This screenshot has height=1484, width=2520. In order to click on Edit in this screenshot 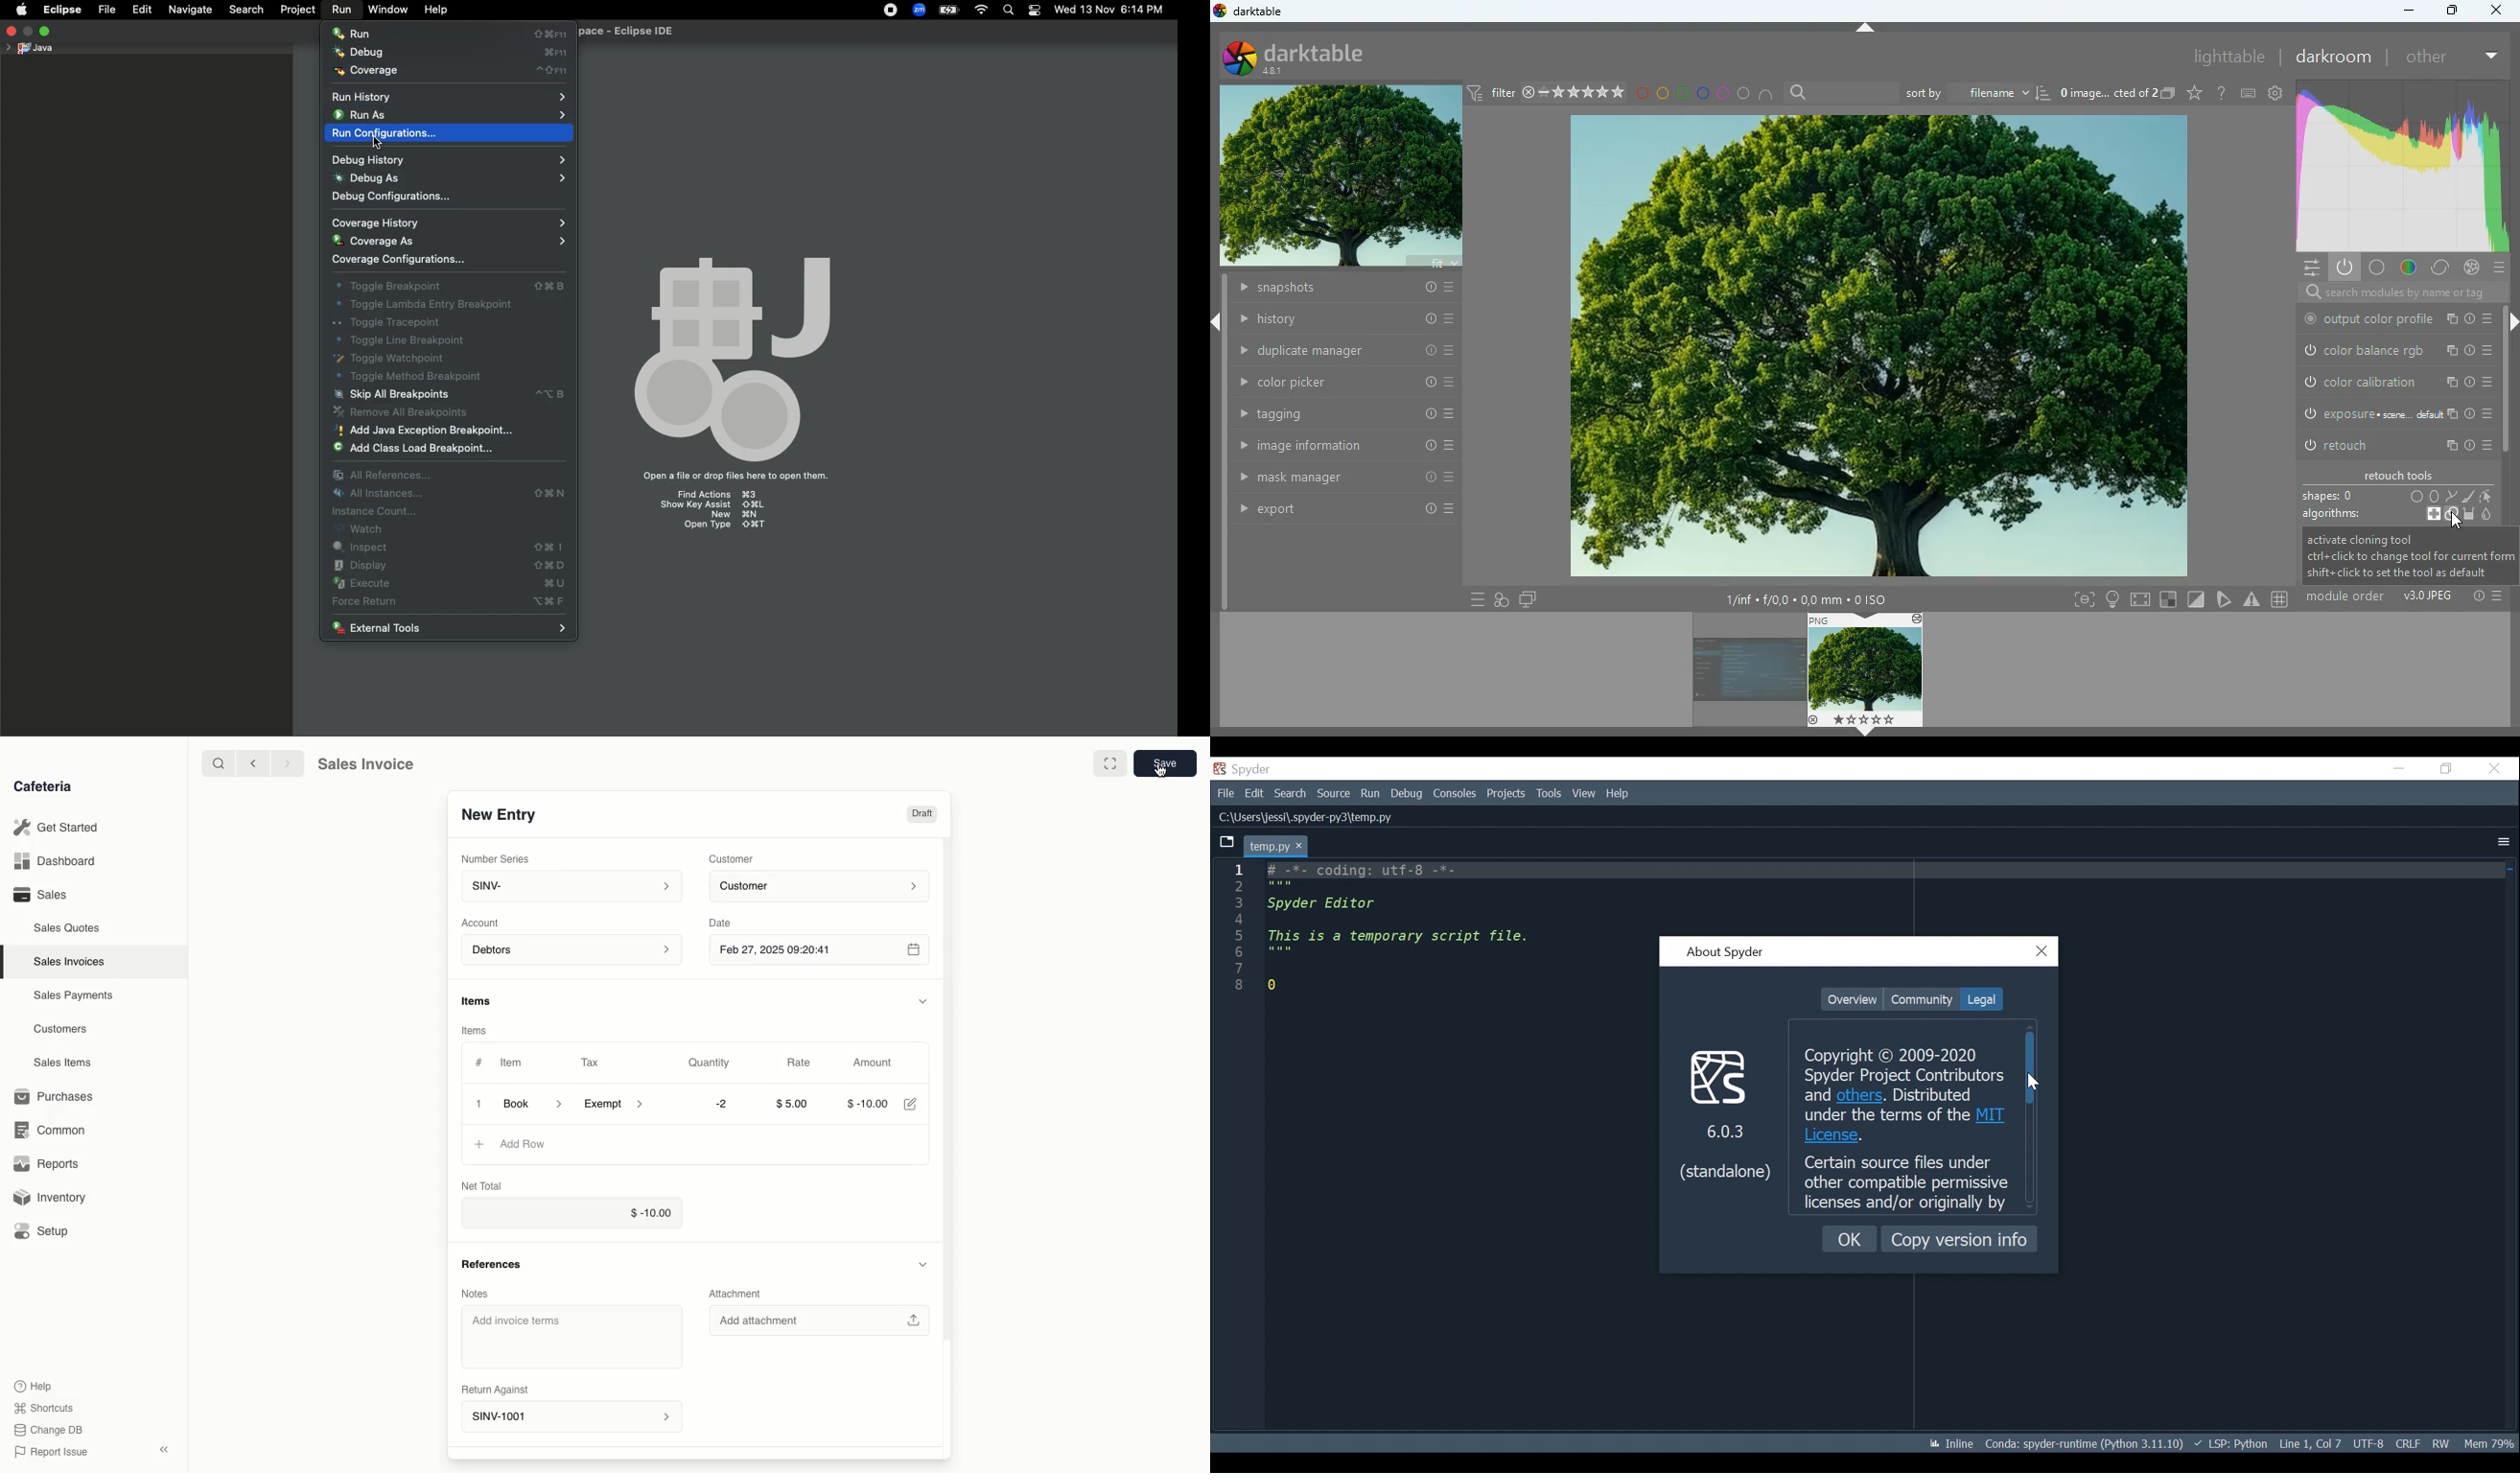, I will do `click(917, 1104)`.